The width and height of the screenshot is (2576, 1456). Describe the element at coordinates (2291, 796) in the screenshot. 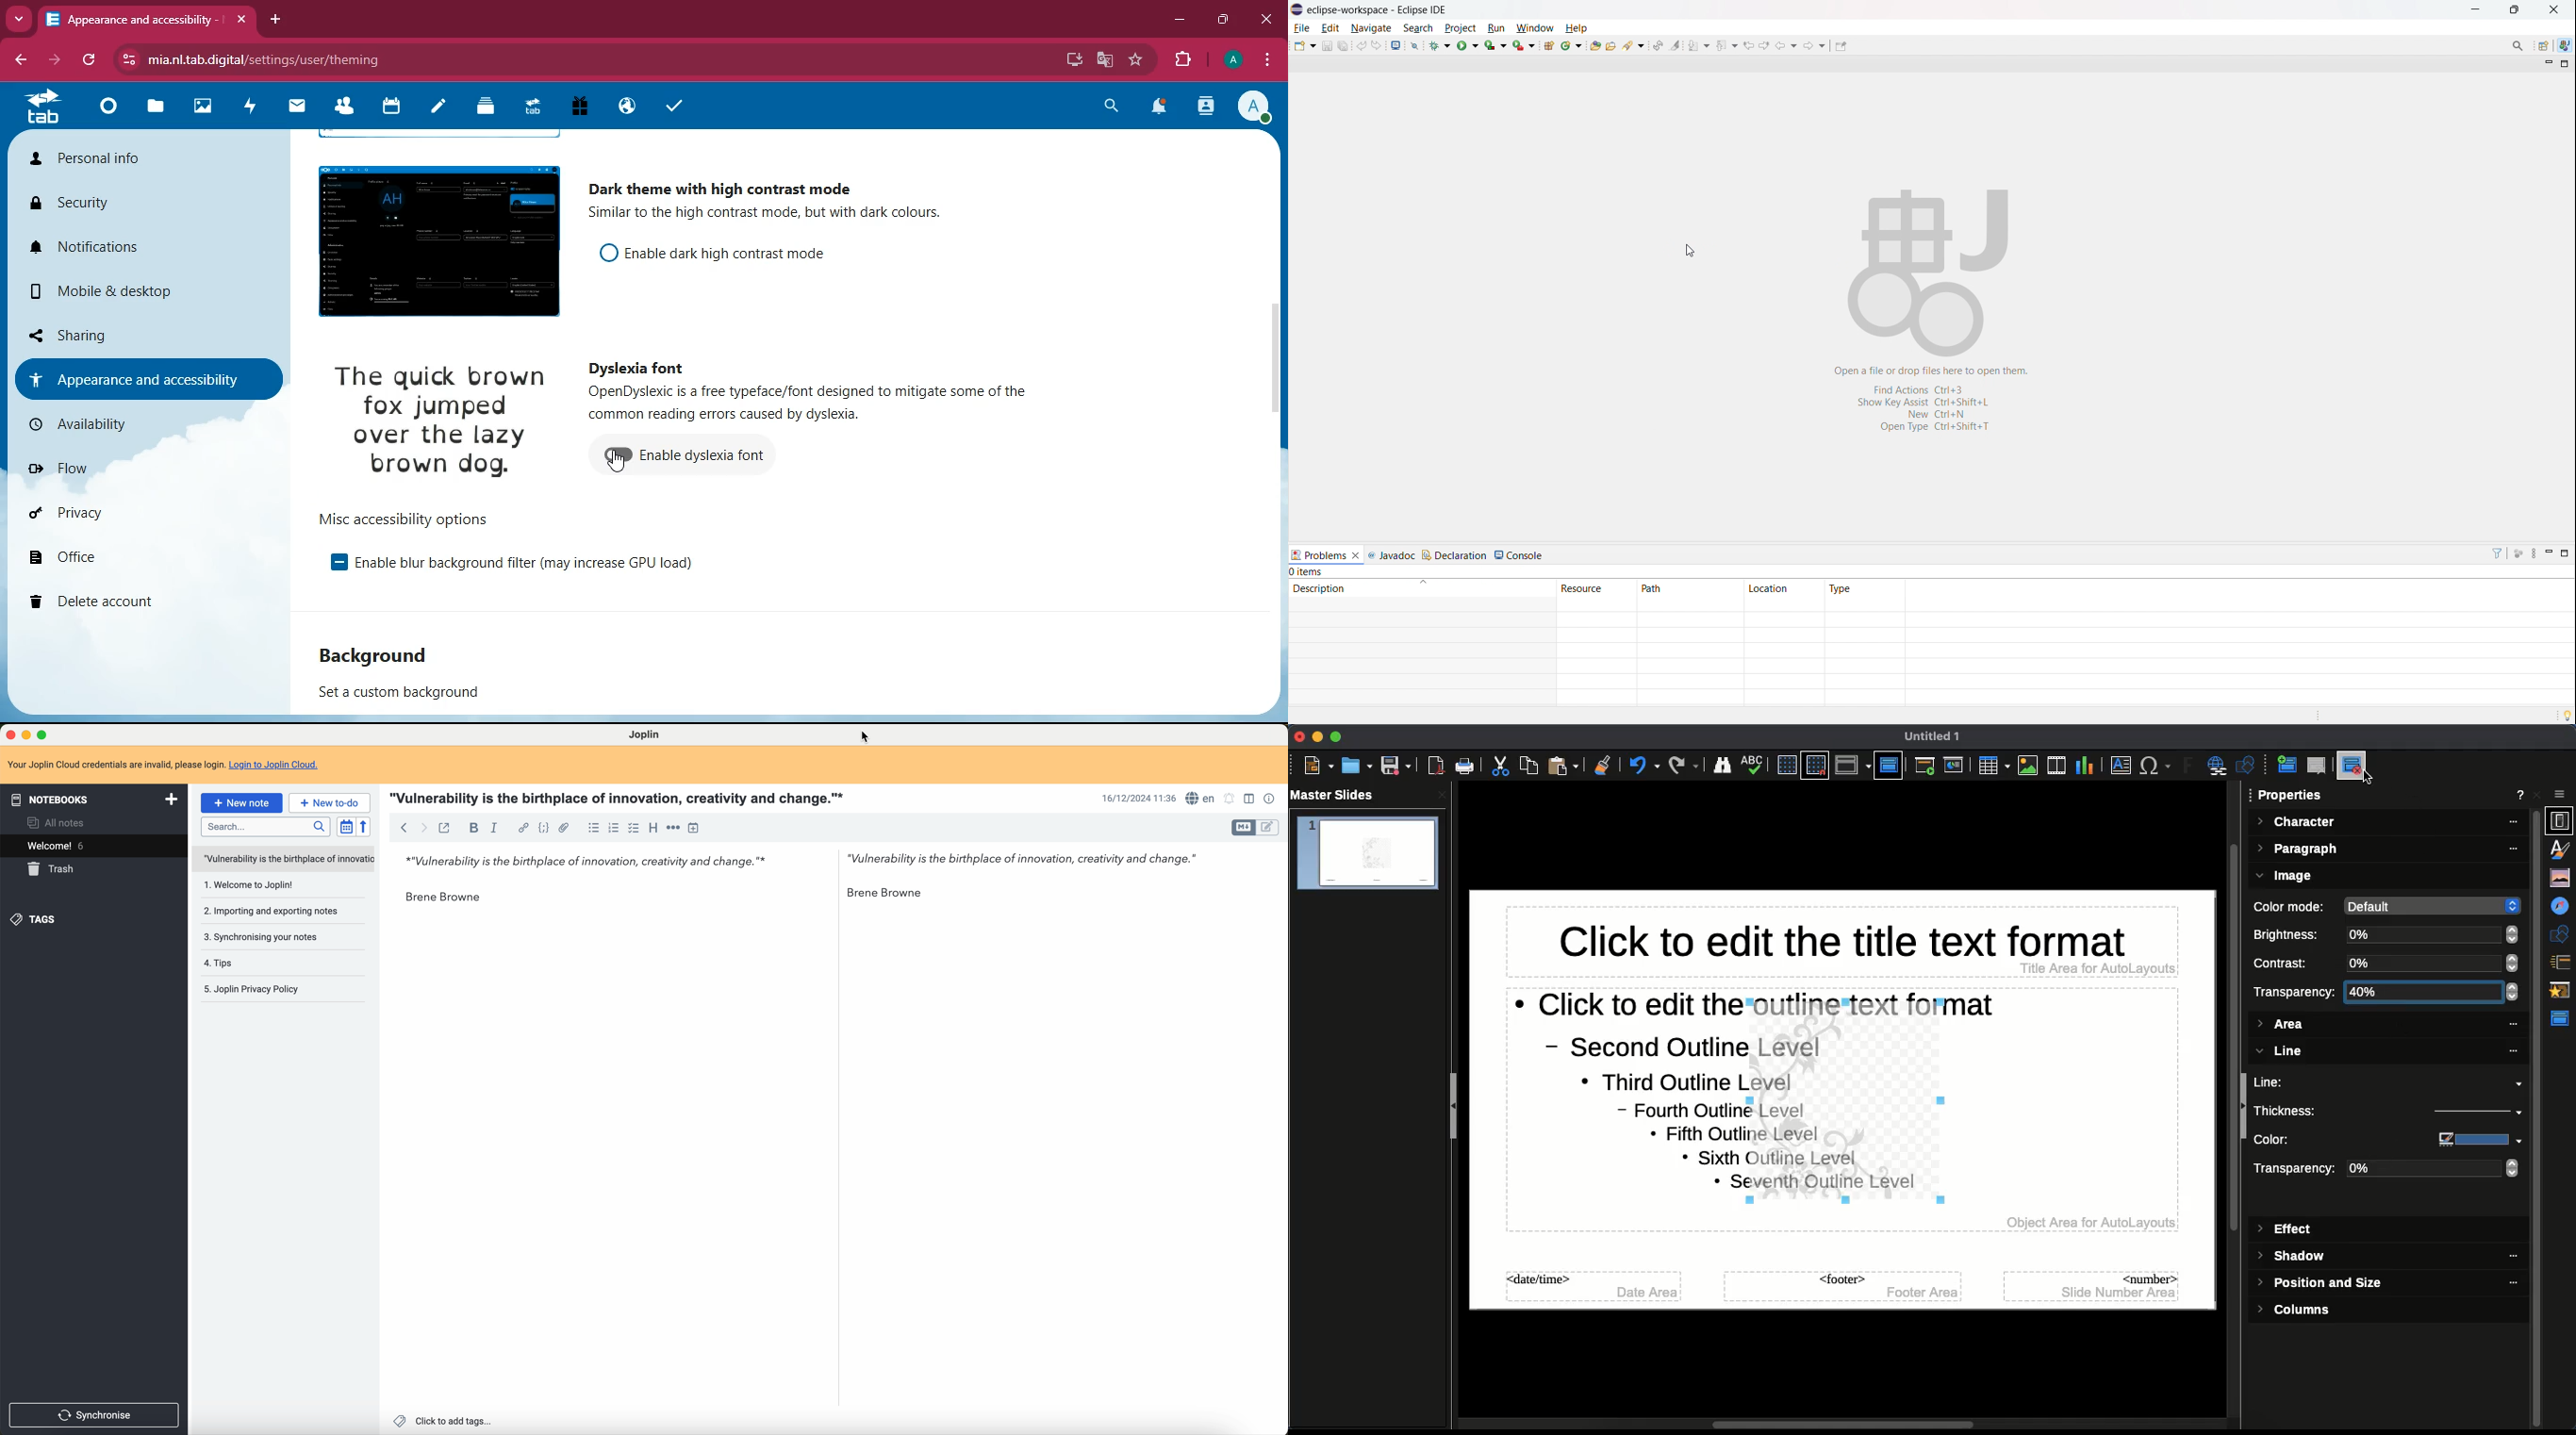

I see `Properties` at that location.